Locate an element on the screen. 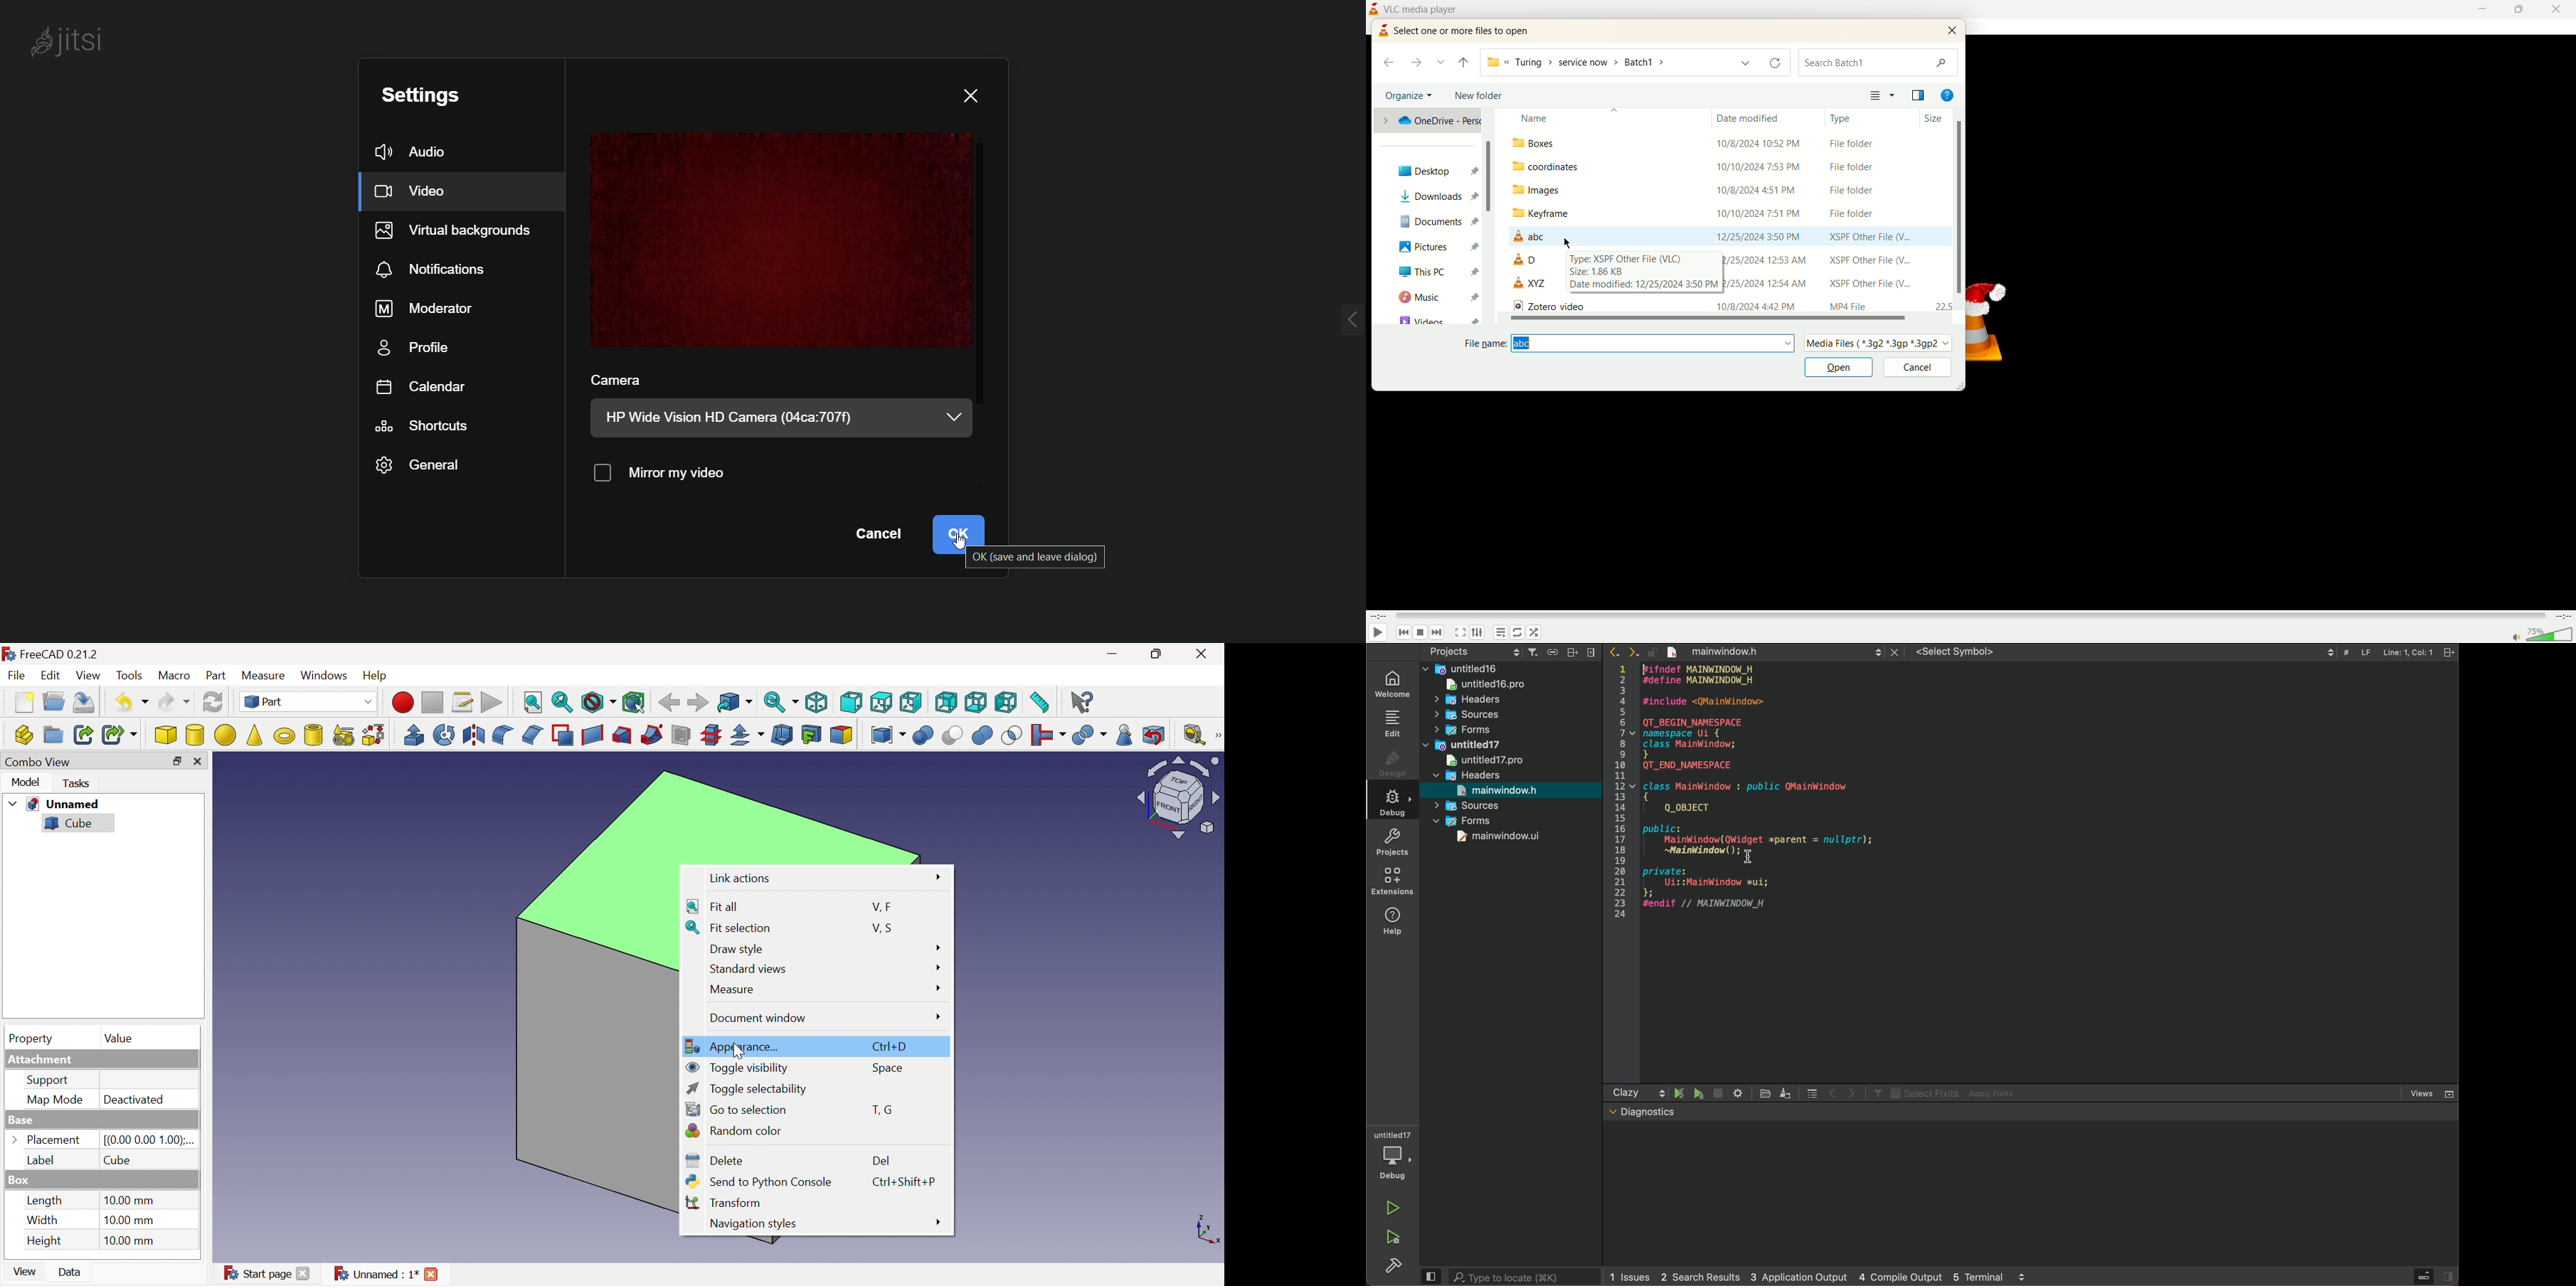  Measure is located at coordinates (267, 677).